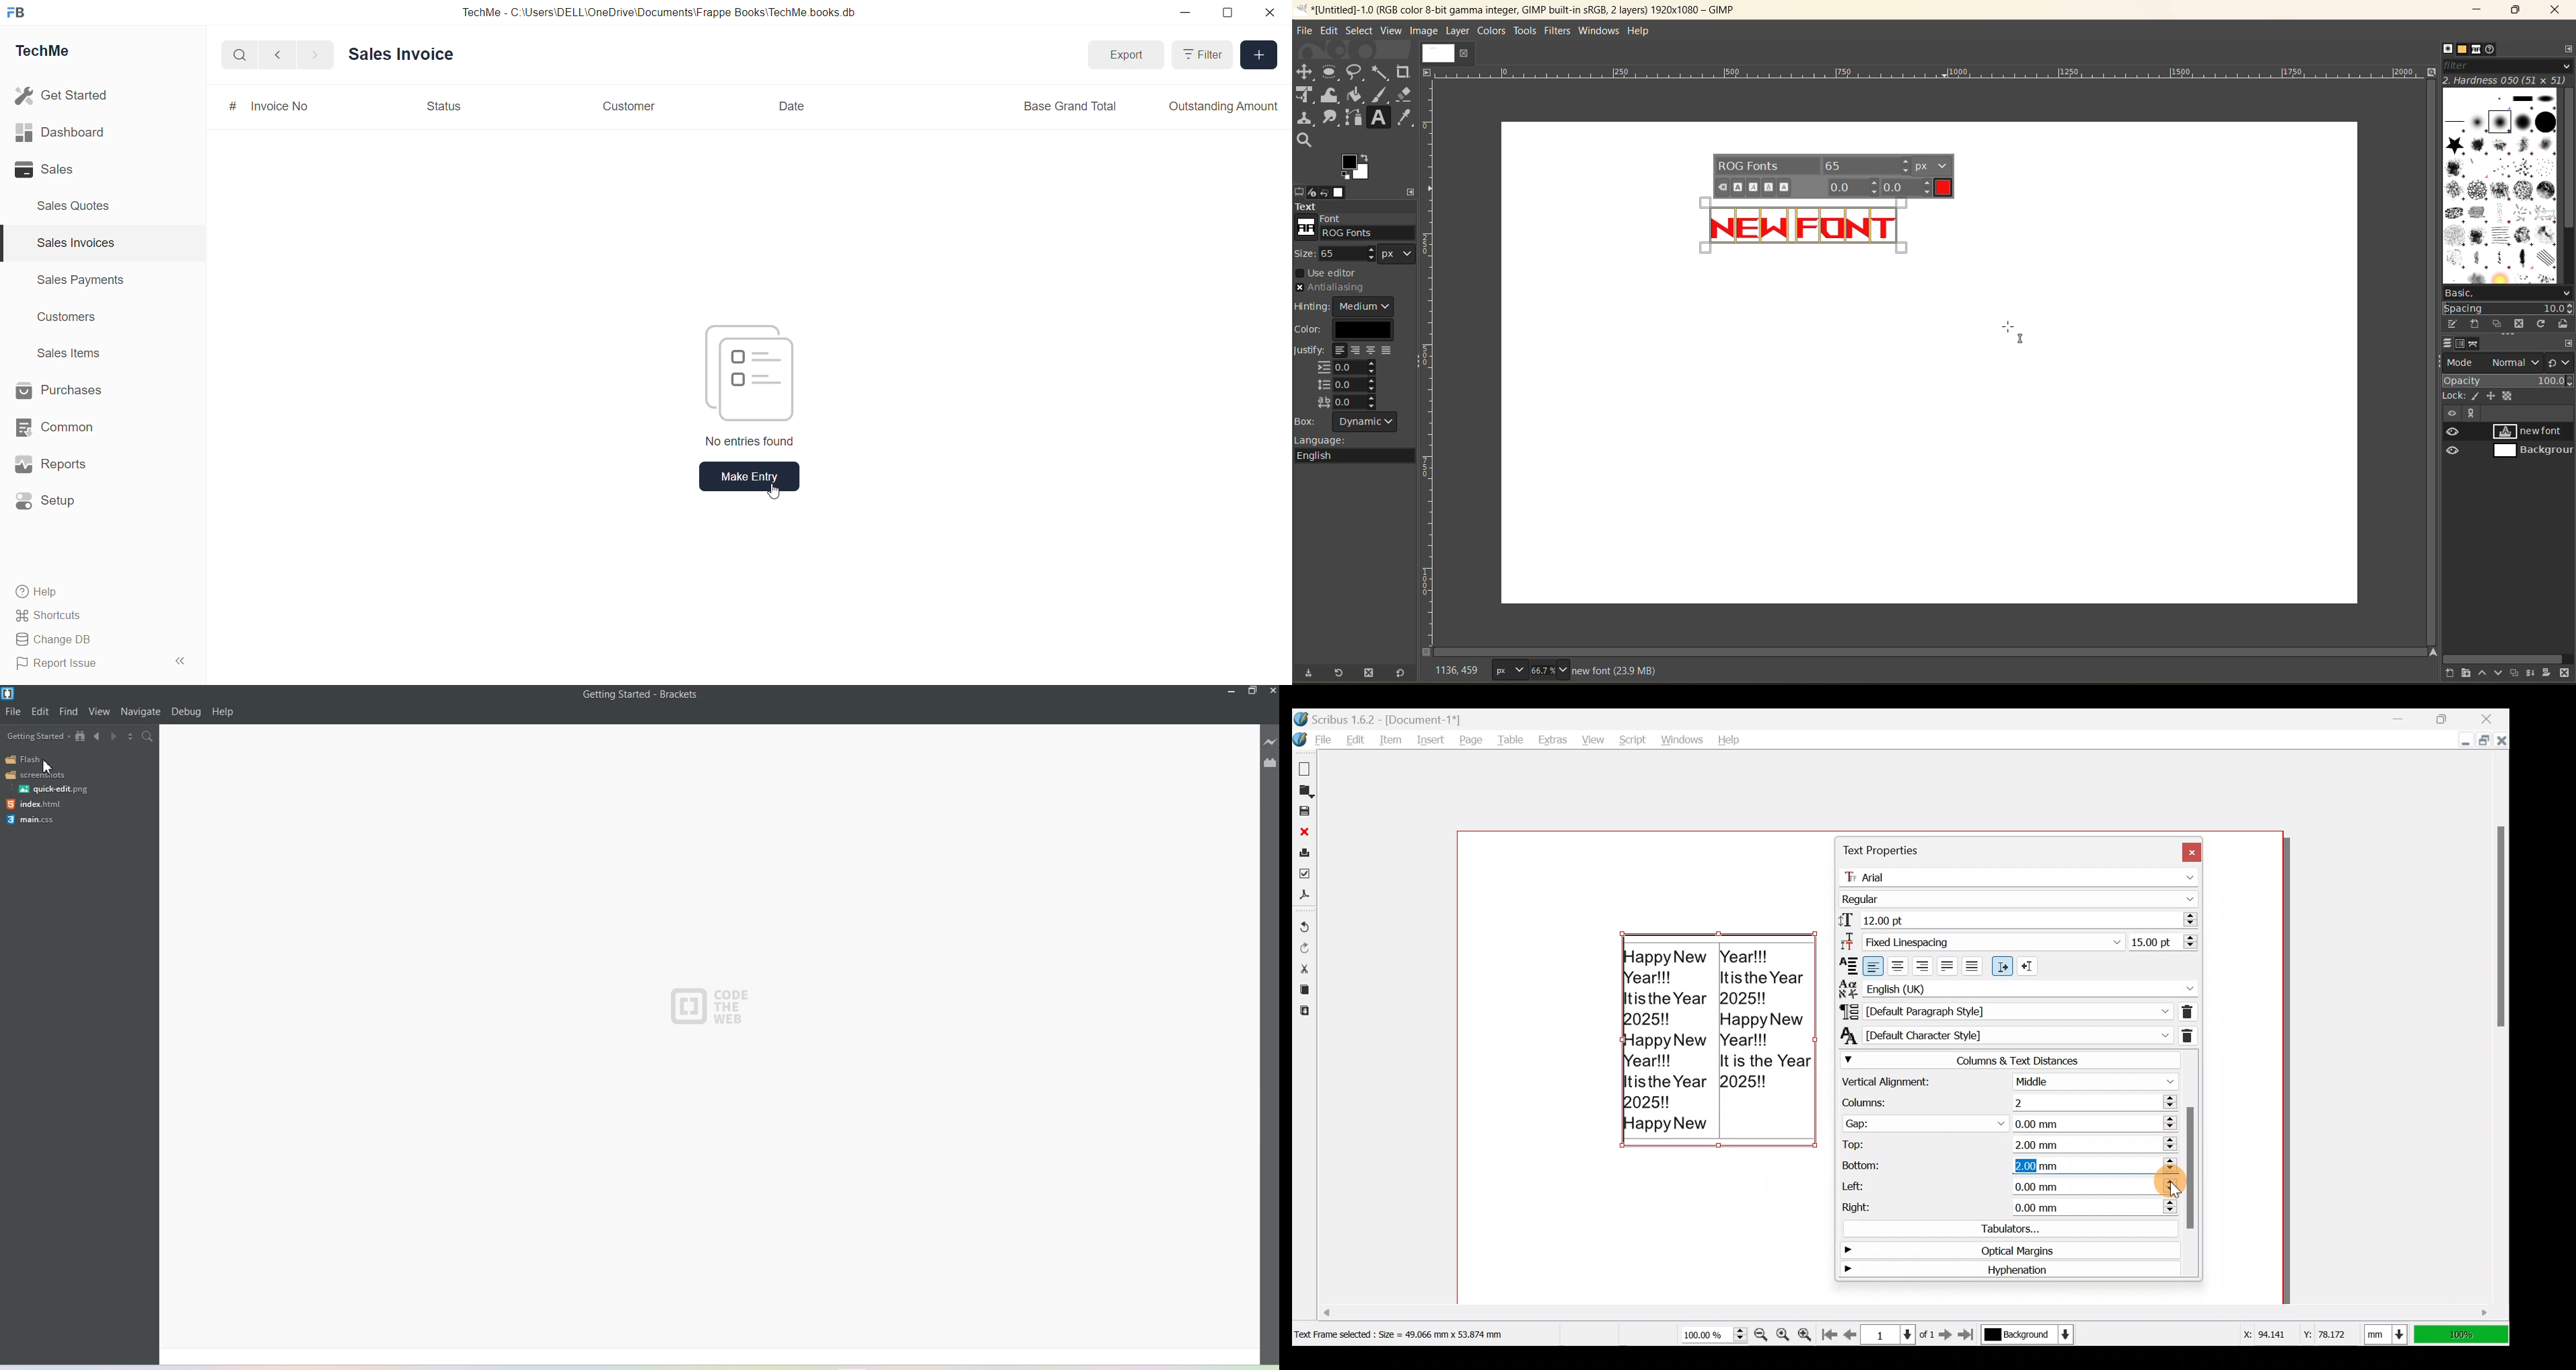 The height and width of the screenshot is (1372, 2576). Describe the element at coordinates (1713, 1336) in the screenshot. I see `Current zoom level` at that location.